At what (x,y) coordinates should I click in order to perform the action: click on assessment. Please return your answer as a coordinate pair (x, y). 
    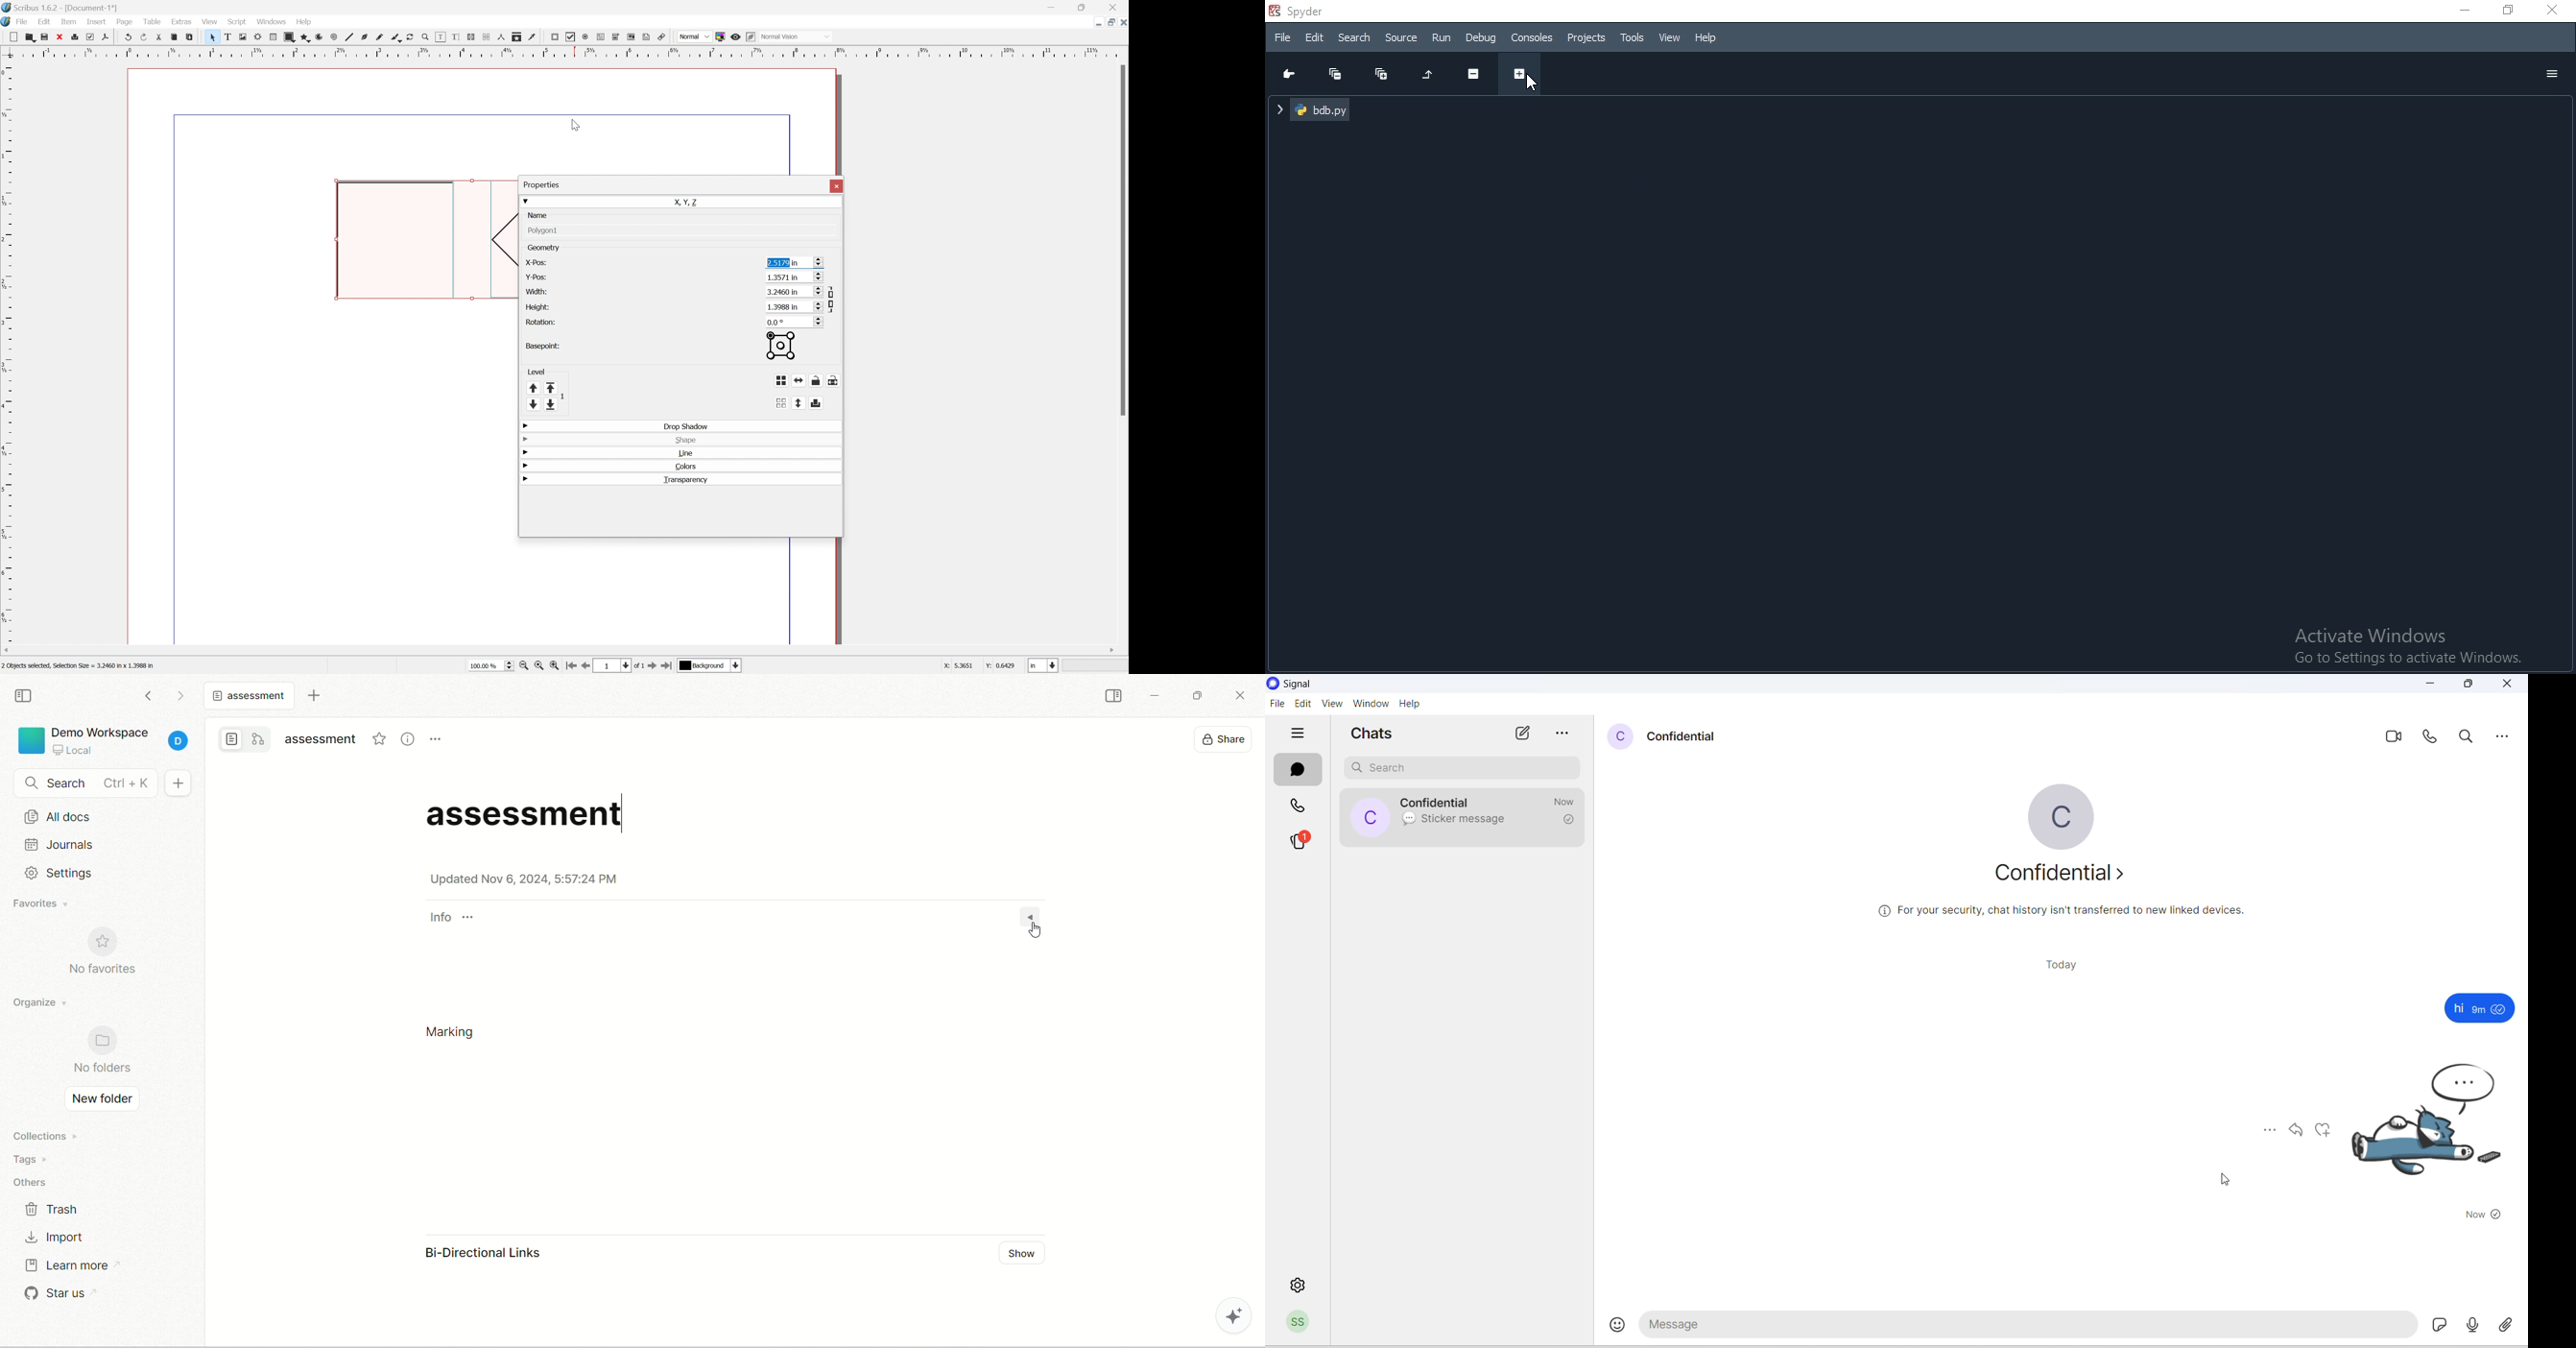
    Looking at the image, I should click on (531, 814).